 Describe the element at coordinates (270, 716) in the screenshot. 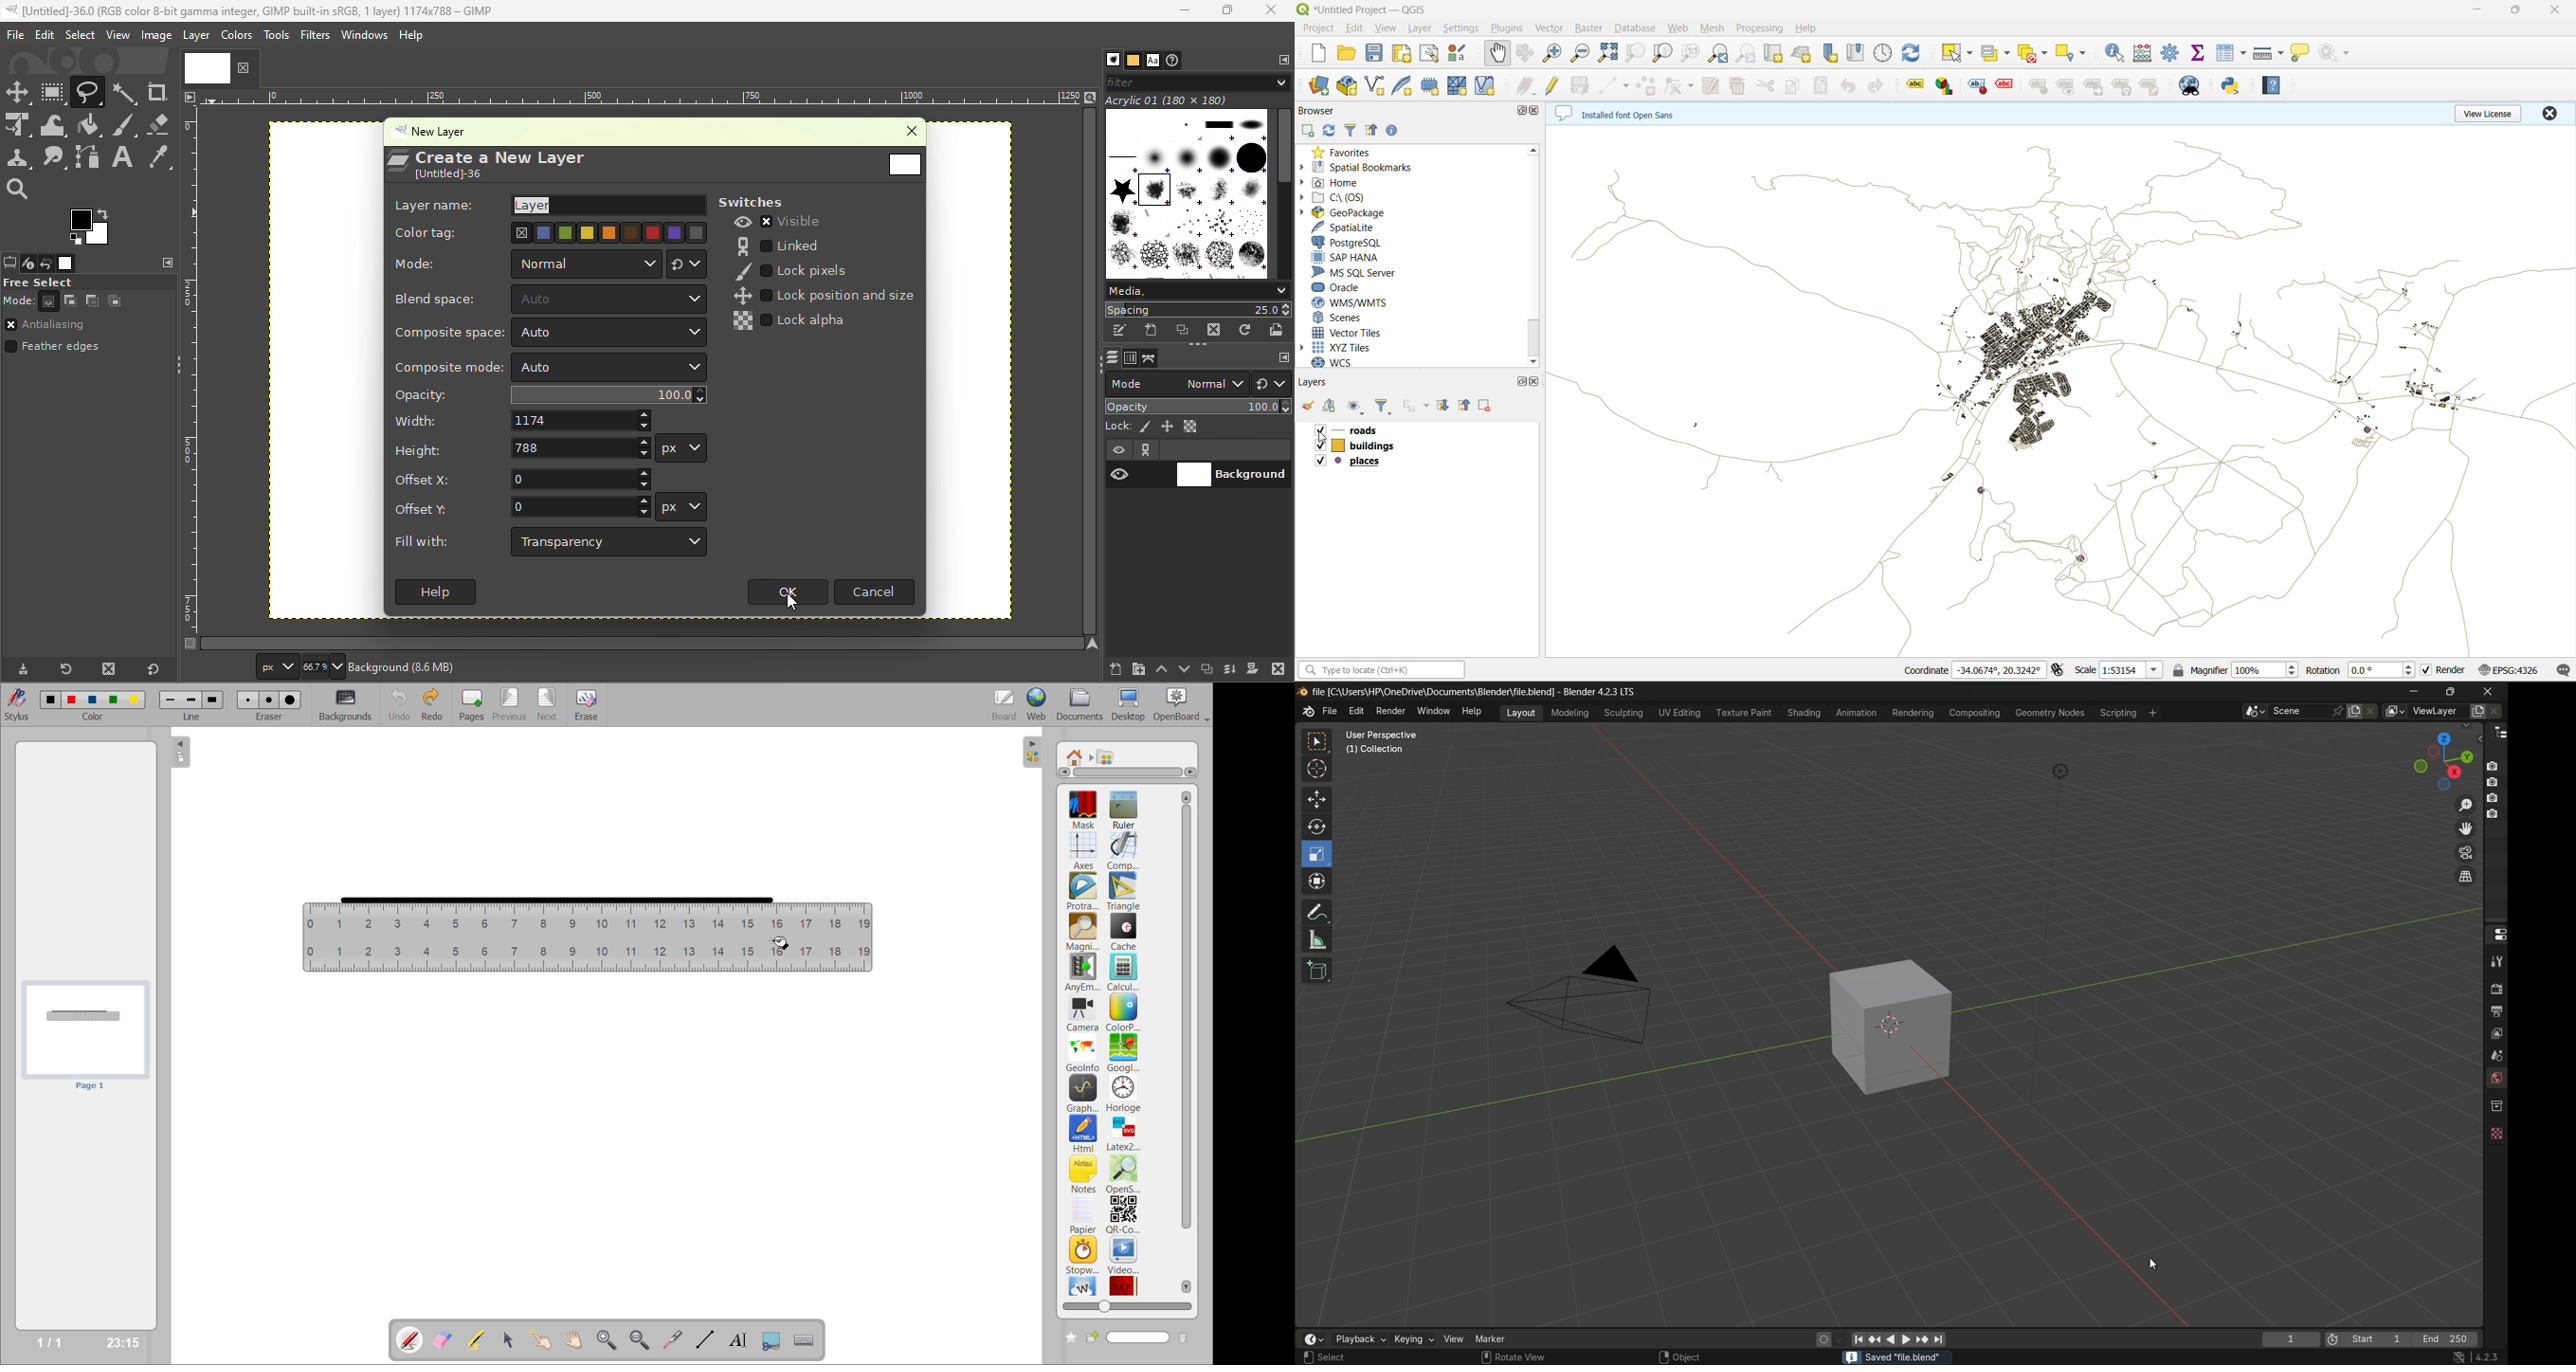

I see `eraser` at that location.